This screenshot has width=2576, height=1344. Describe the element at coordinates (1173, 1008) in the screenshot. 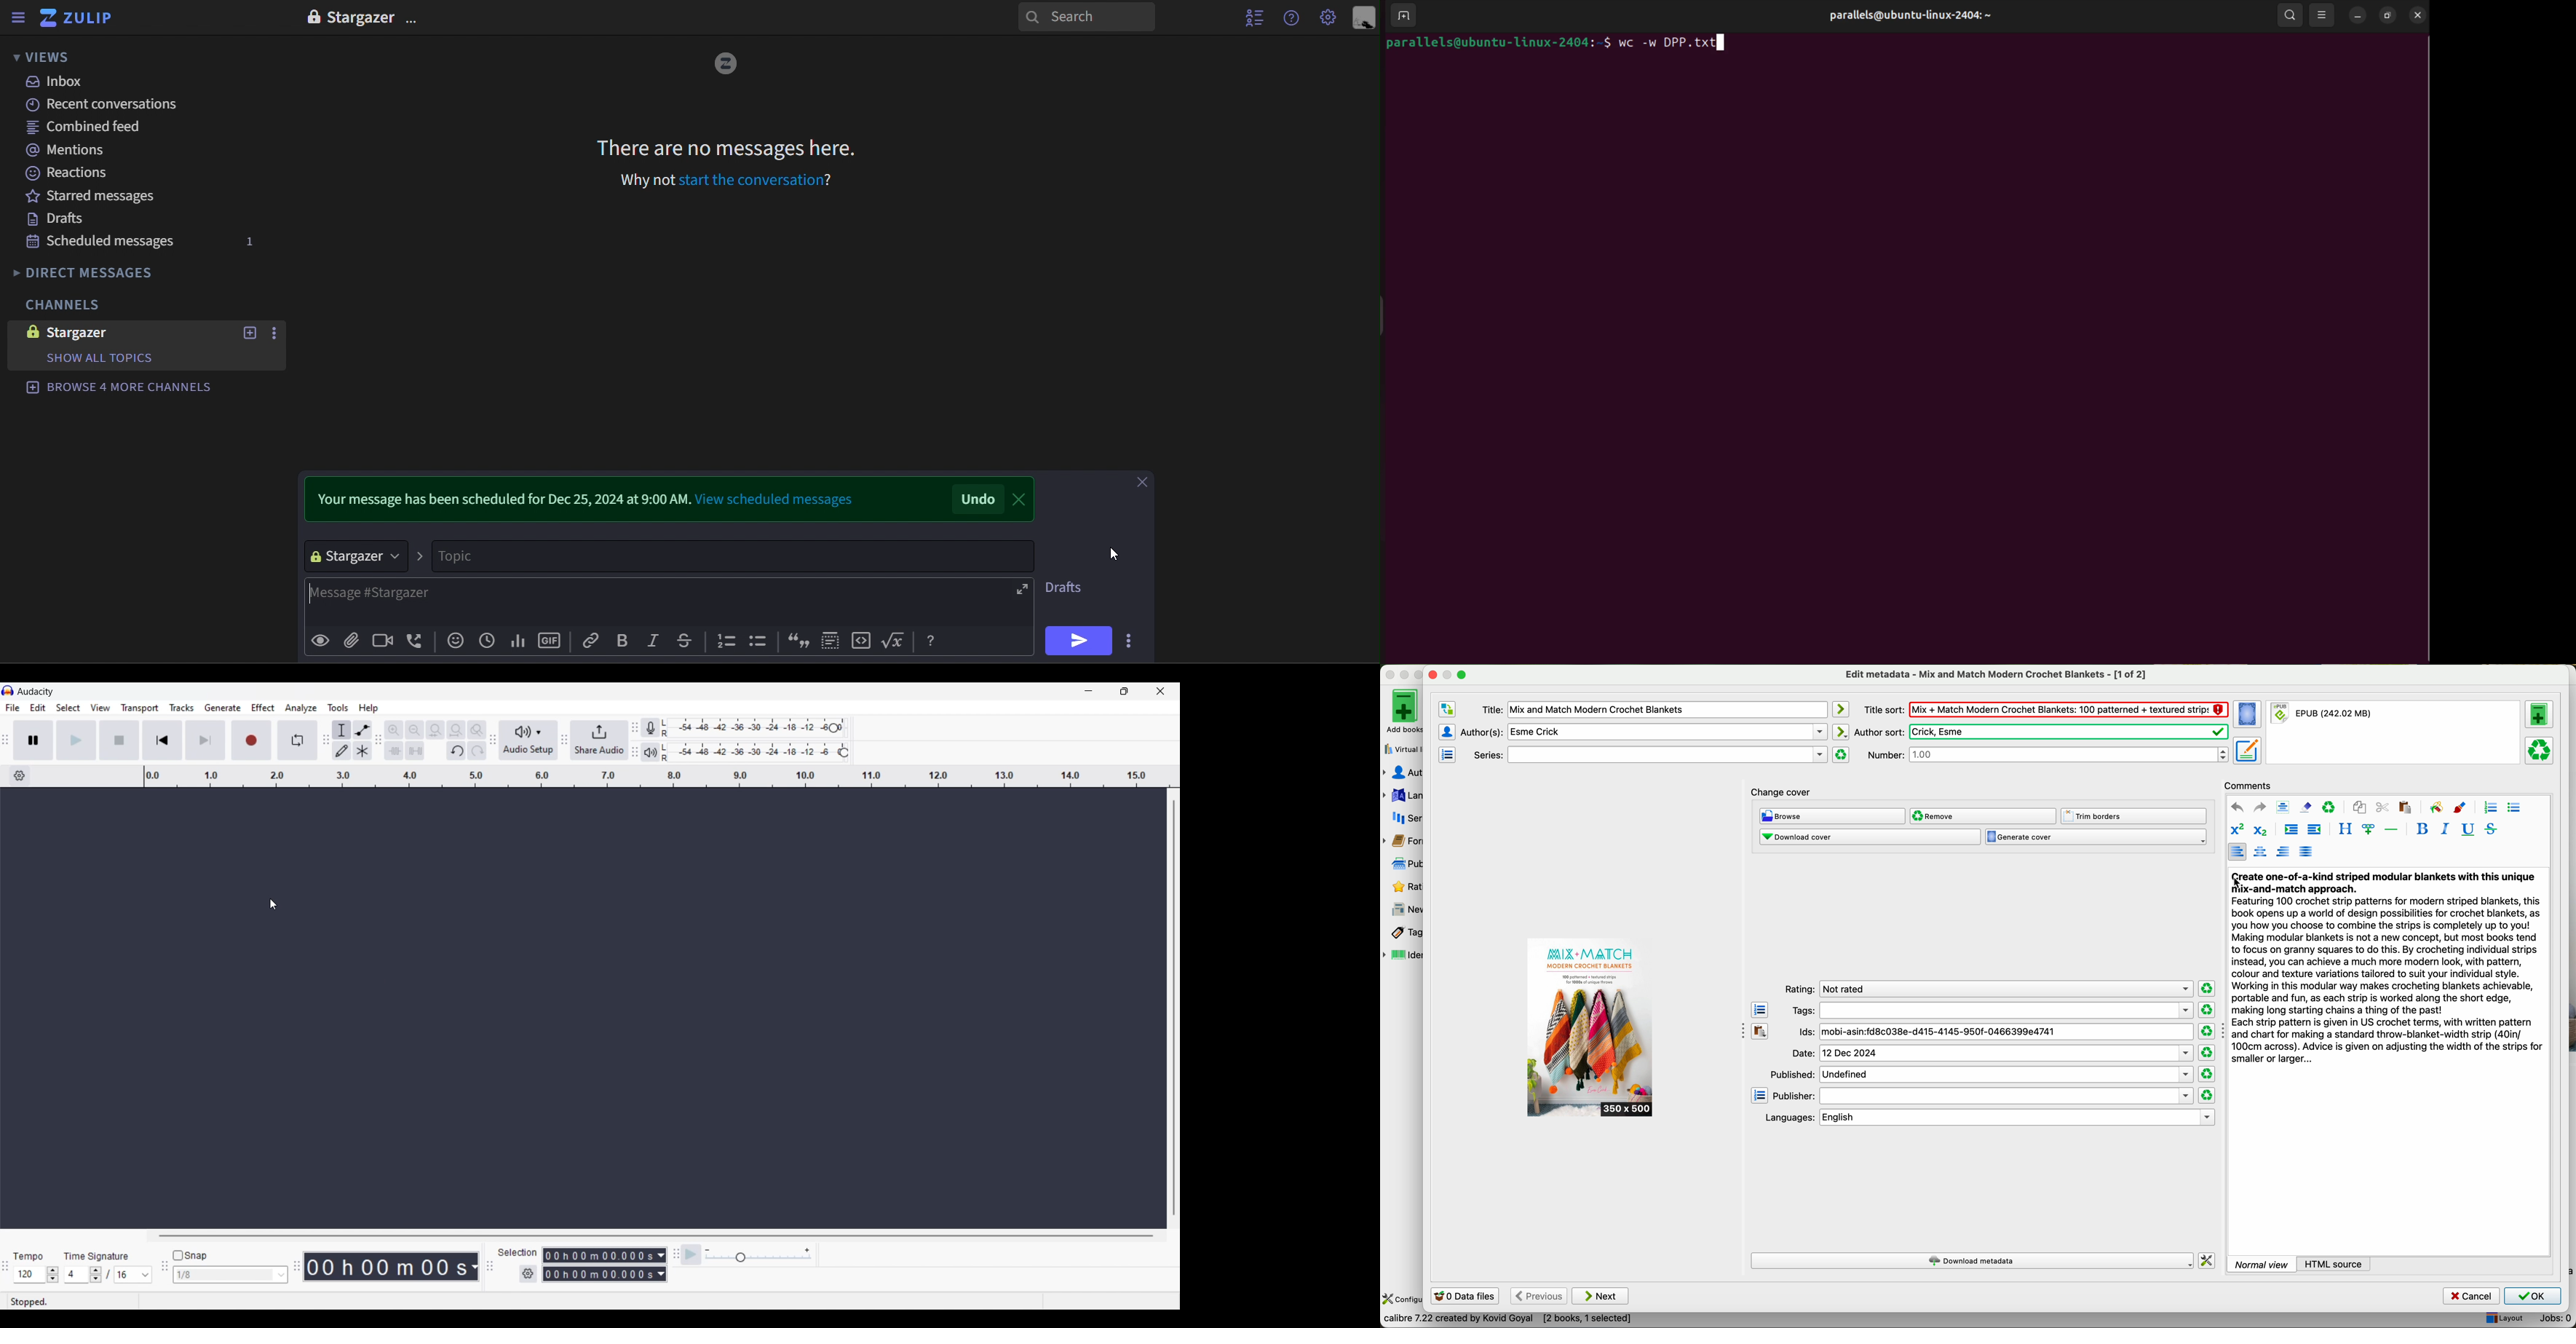

I see `Vertical slide bar` at that location.